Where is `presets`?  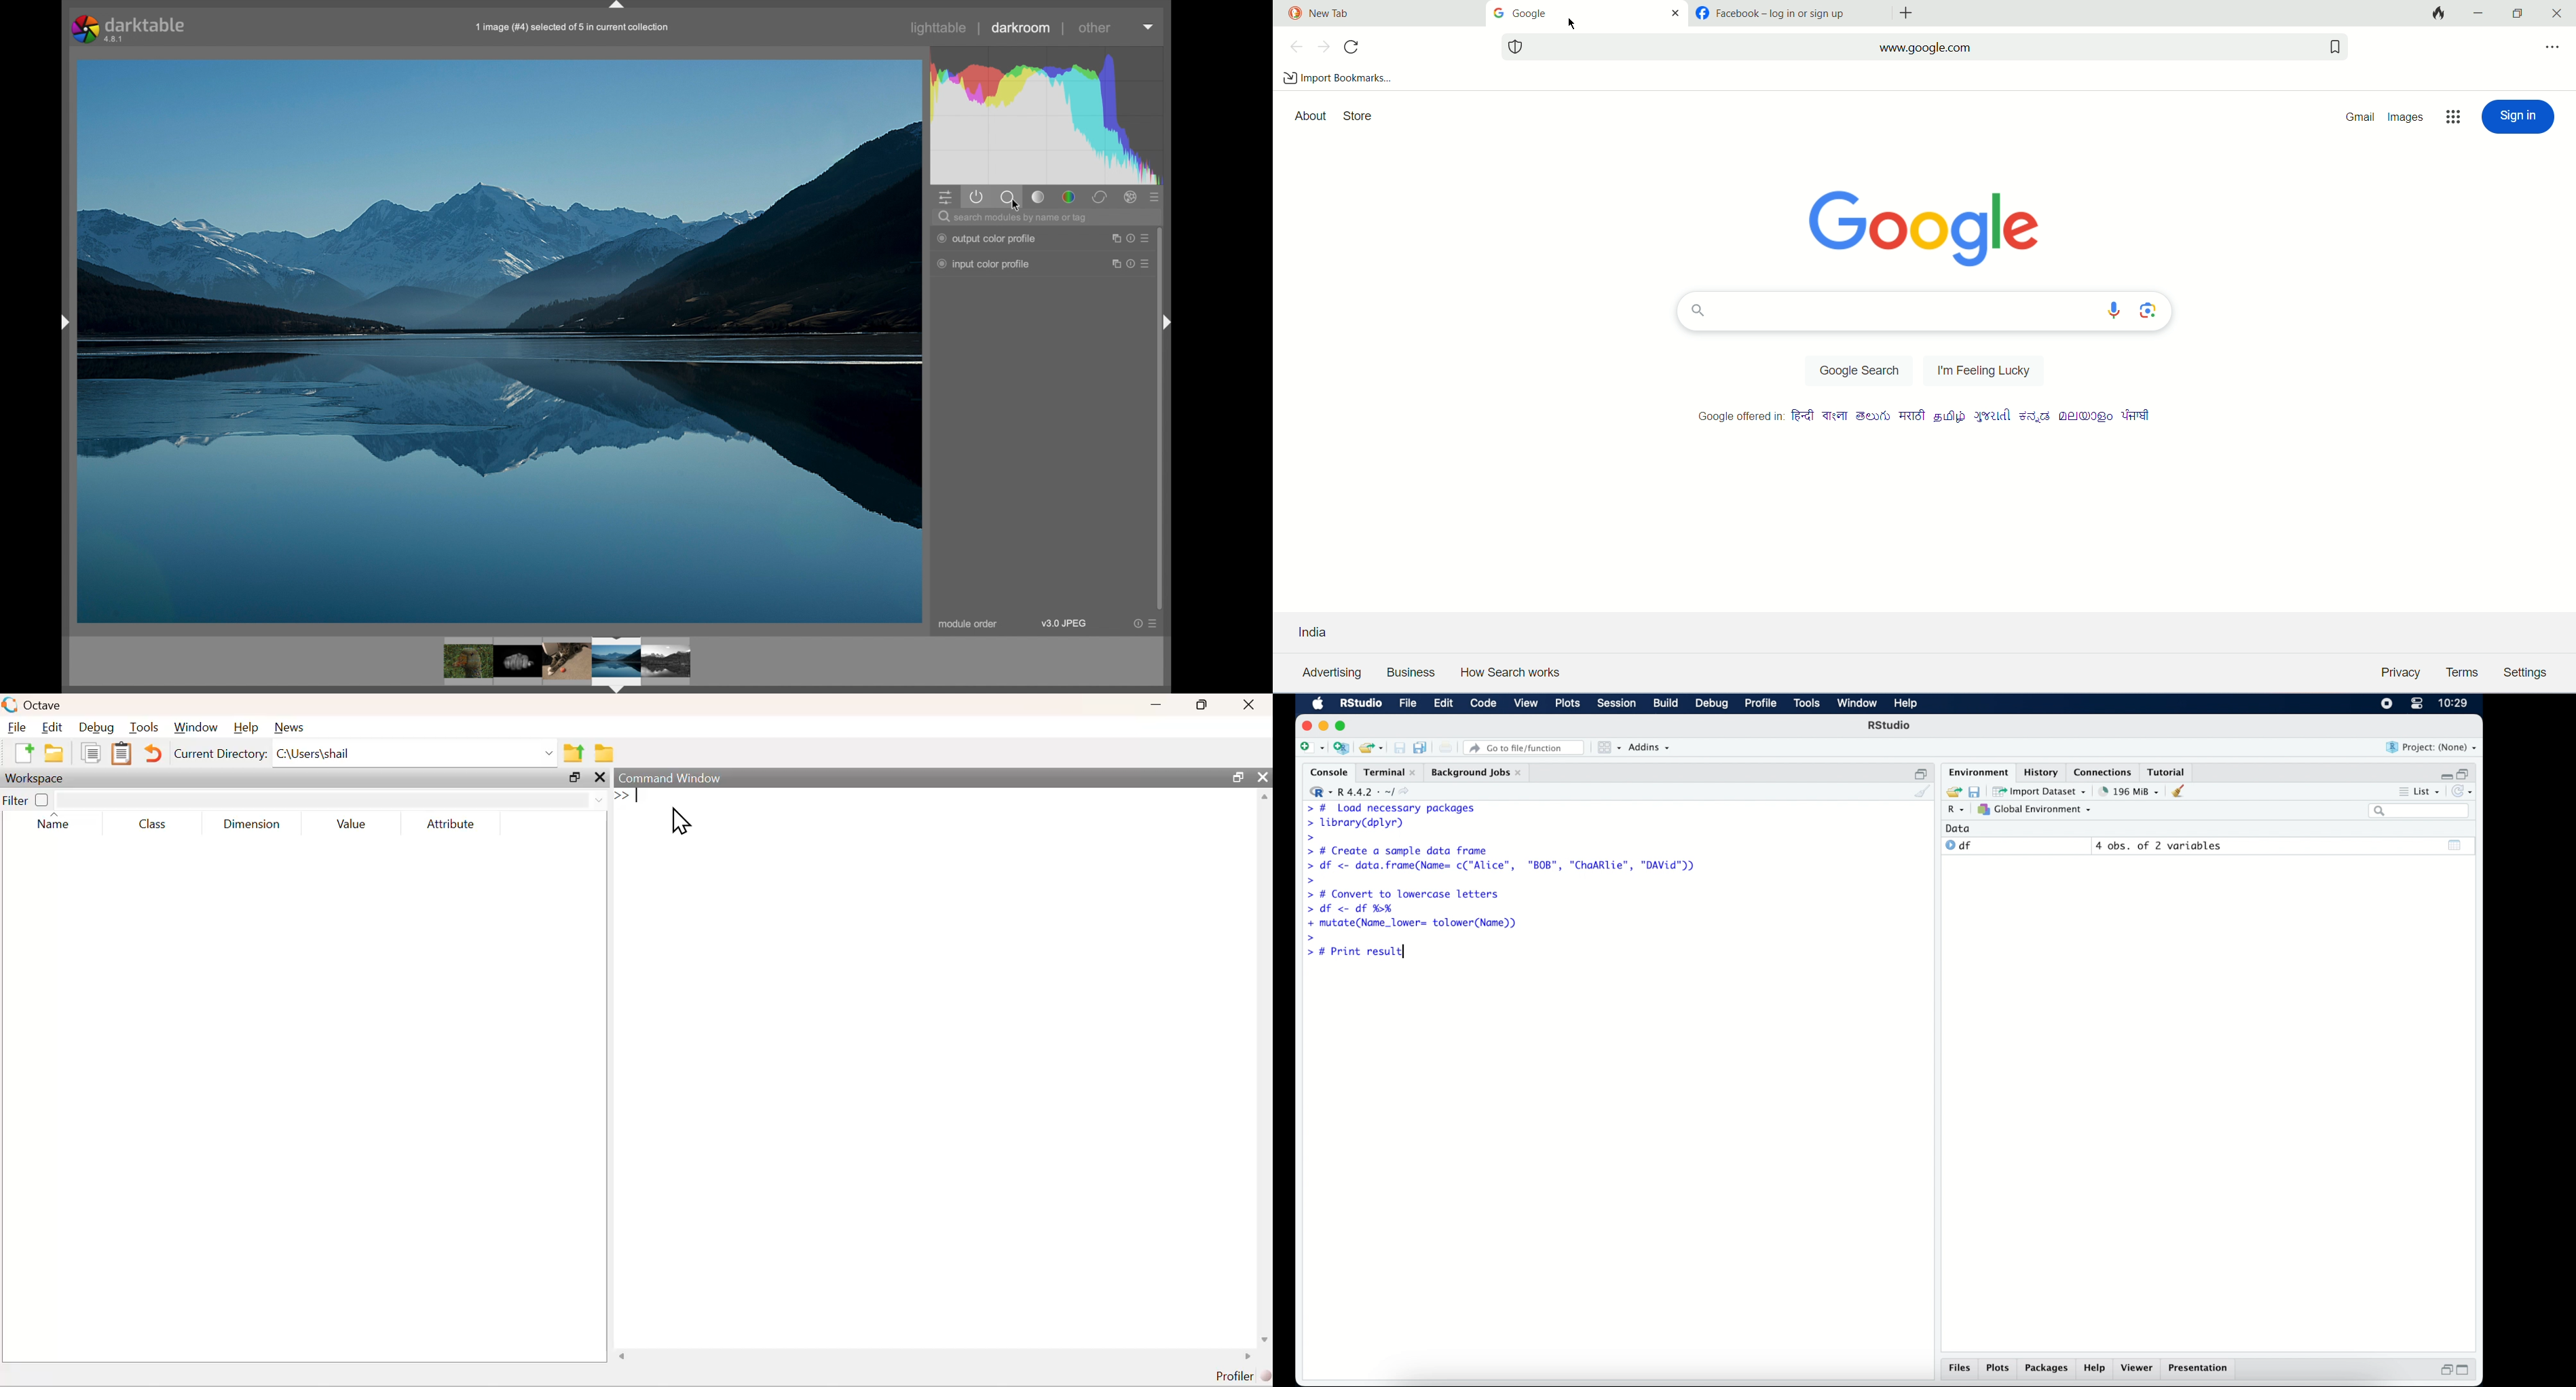 presets is located at coordinates (1156, 198).